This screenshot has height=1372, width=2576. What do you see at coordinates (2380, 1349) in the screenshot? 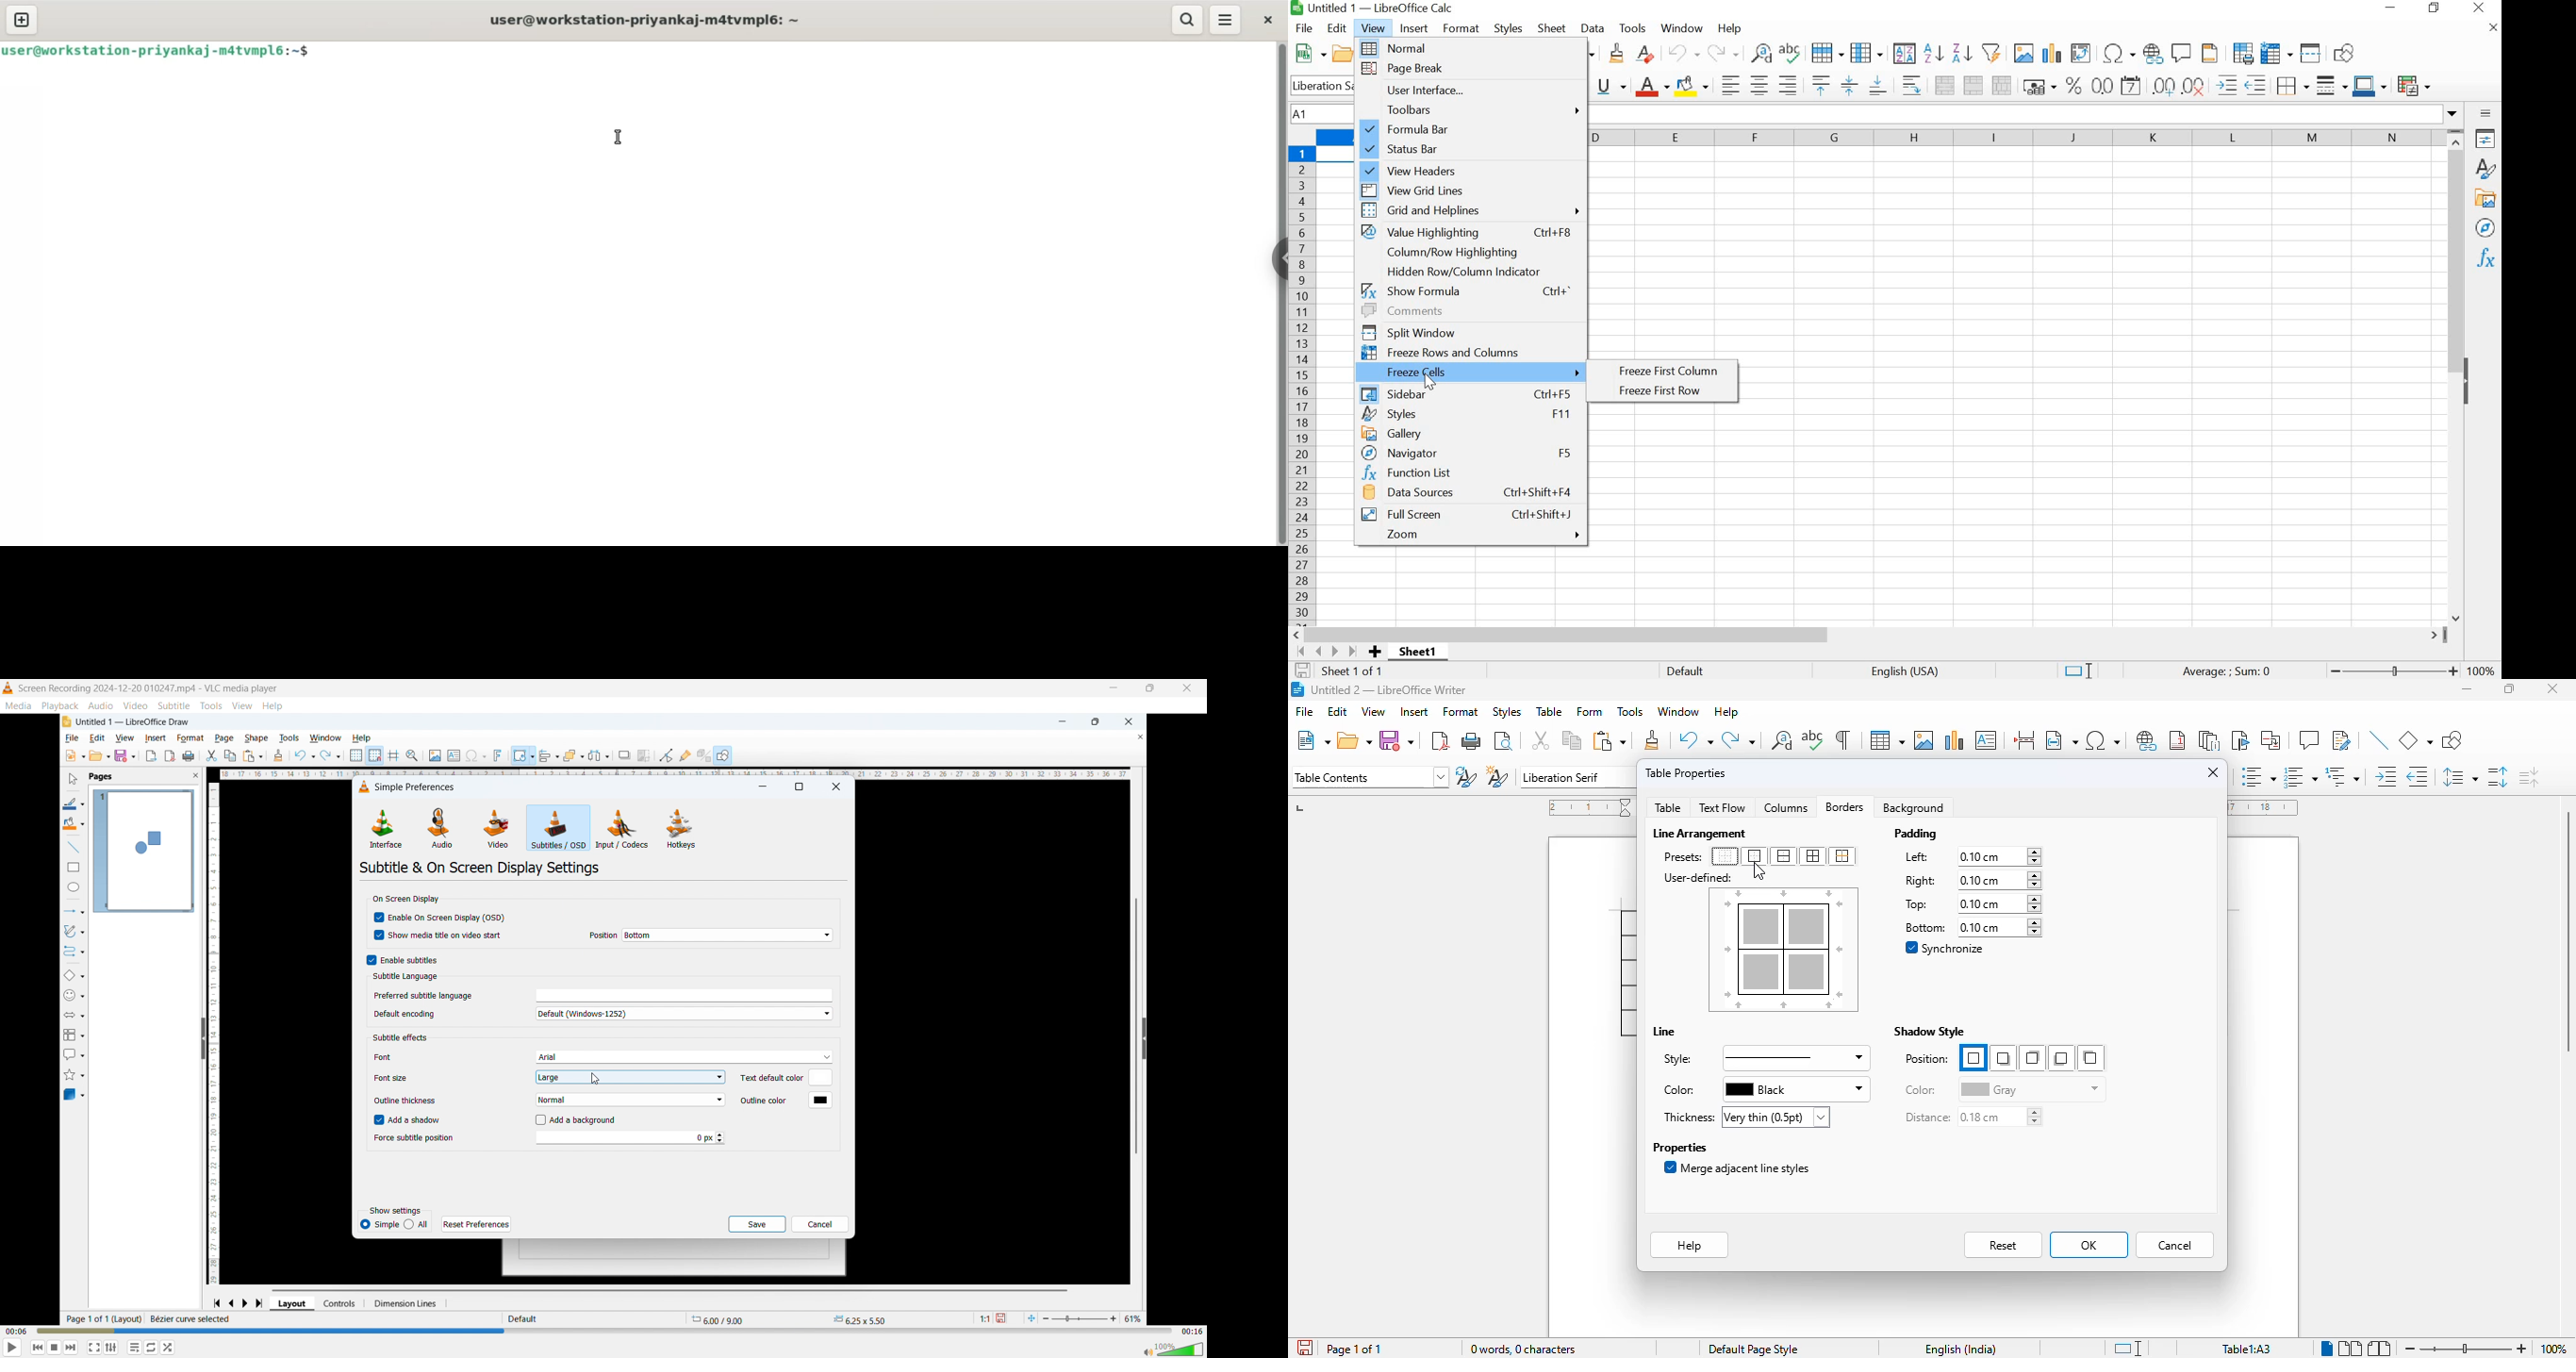
I see `book view` at bounding box center [2380, 1349].